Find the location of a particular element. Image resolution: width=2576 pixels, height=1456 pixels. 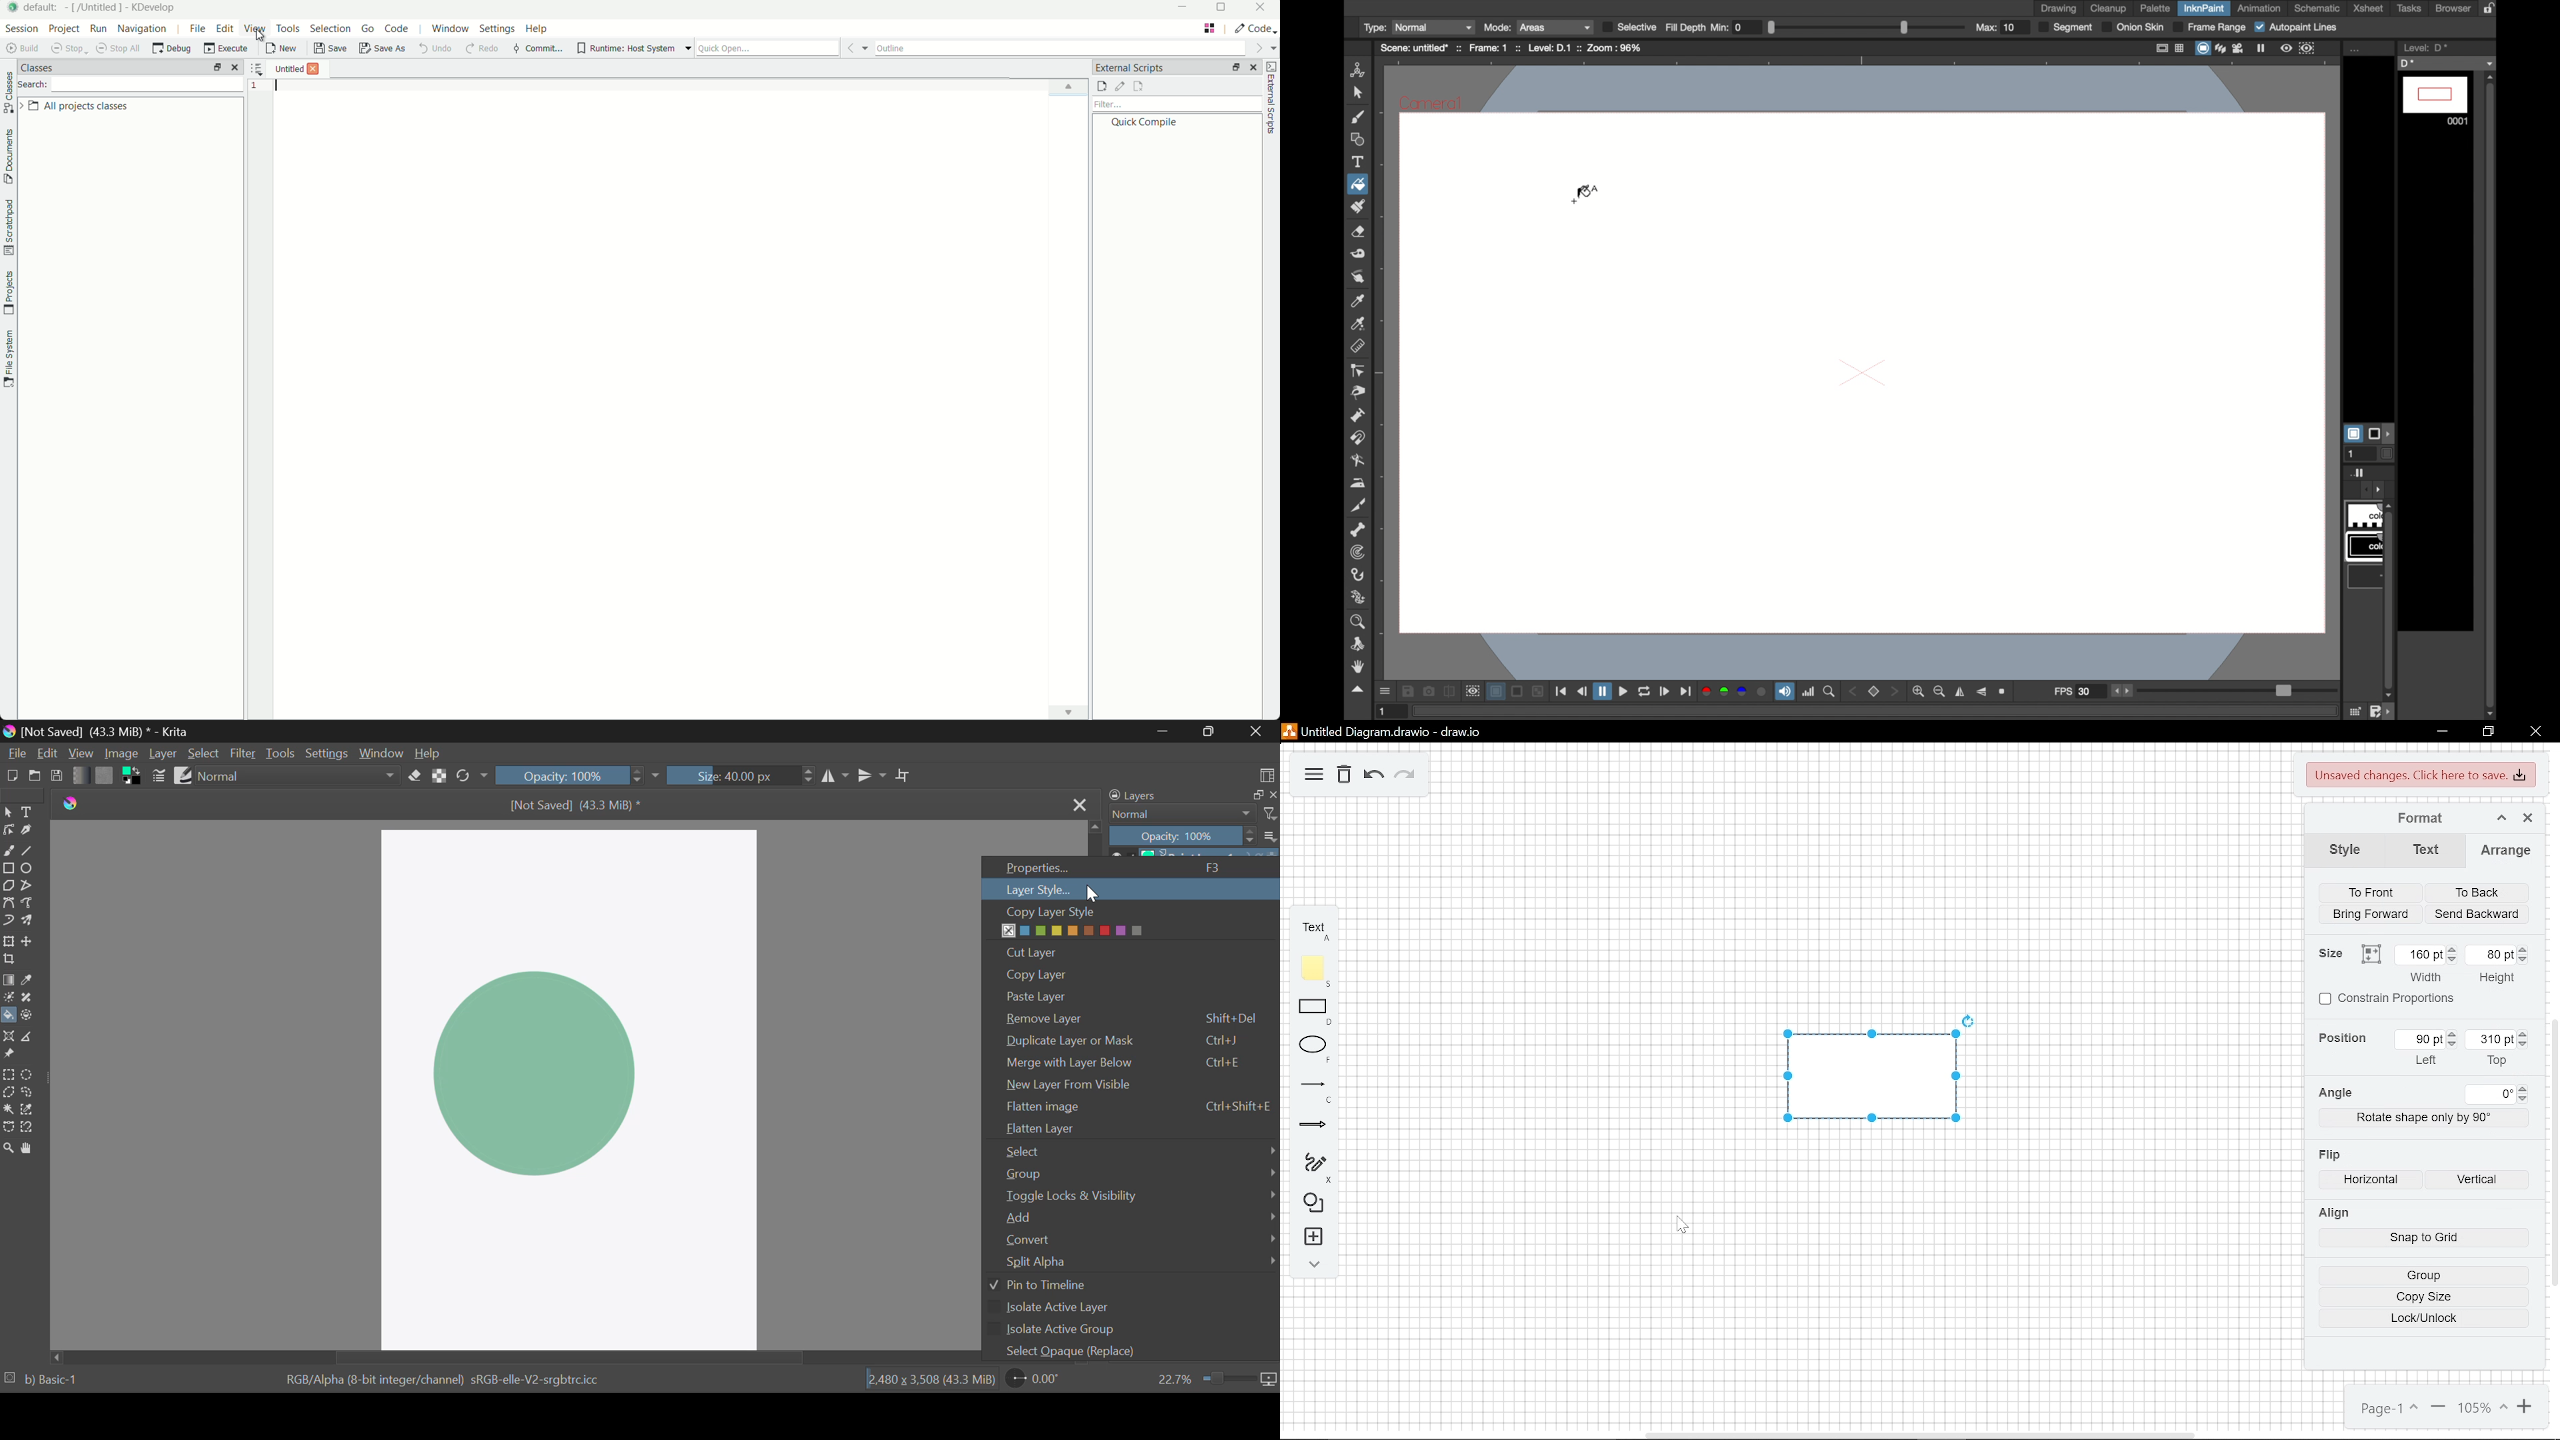

lock/unlock is located at coordinates (2423, 1319).